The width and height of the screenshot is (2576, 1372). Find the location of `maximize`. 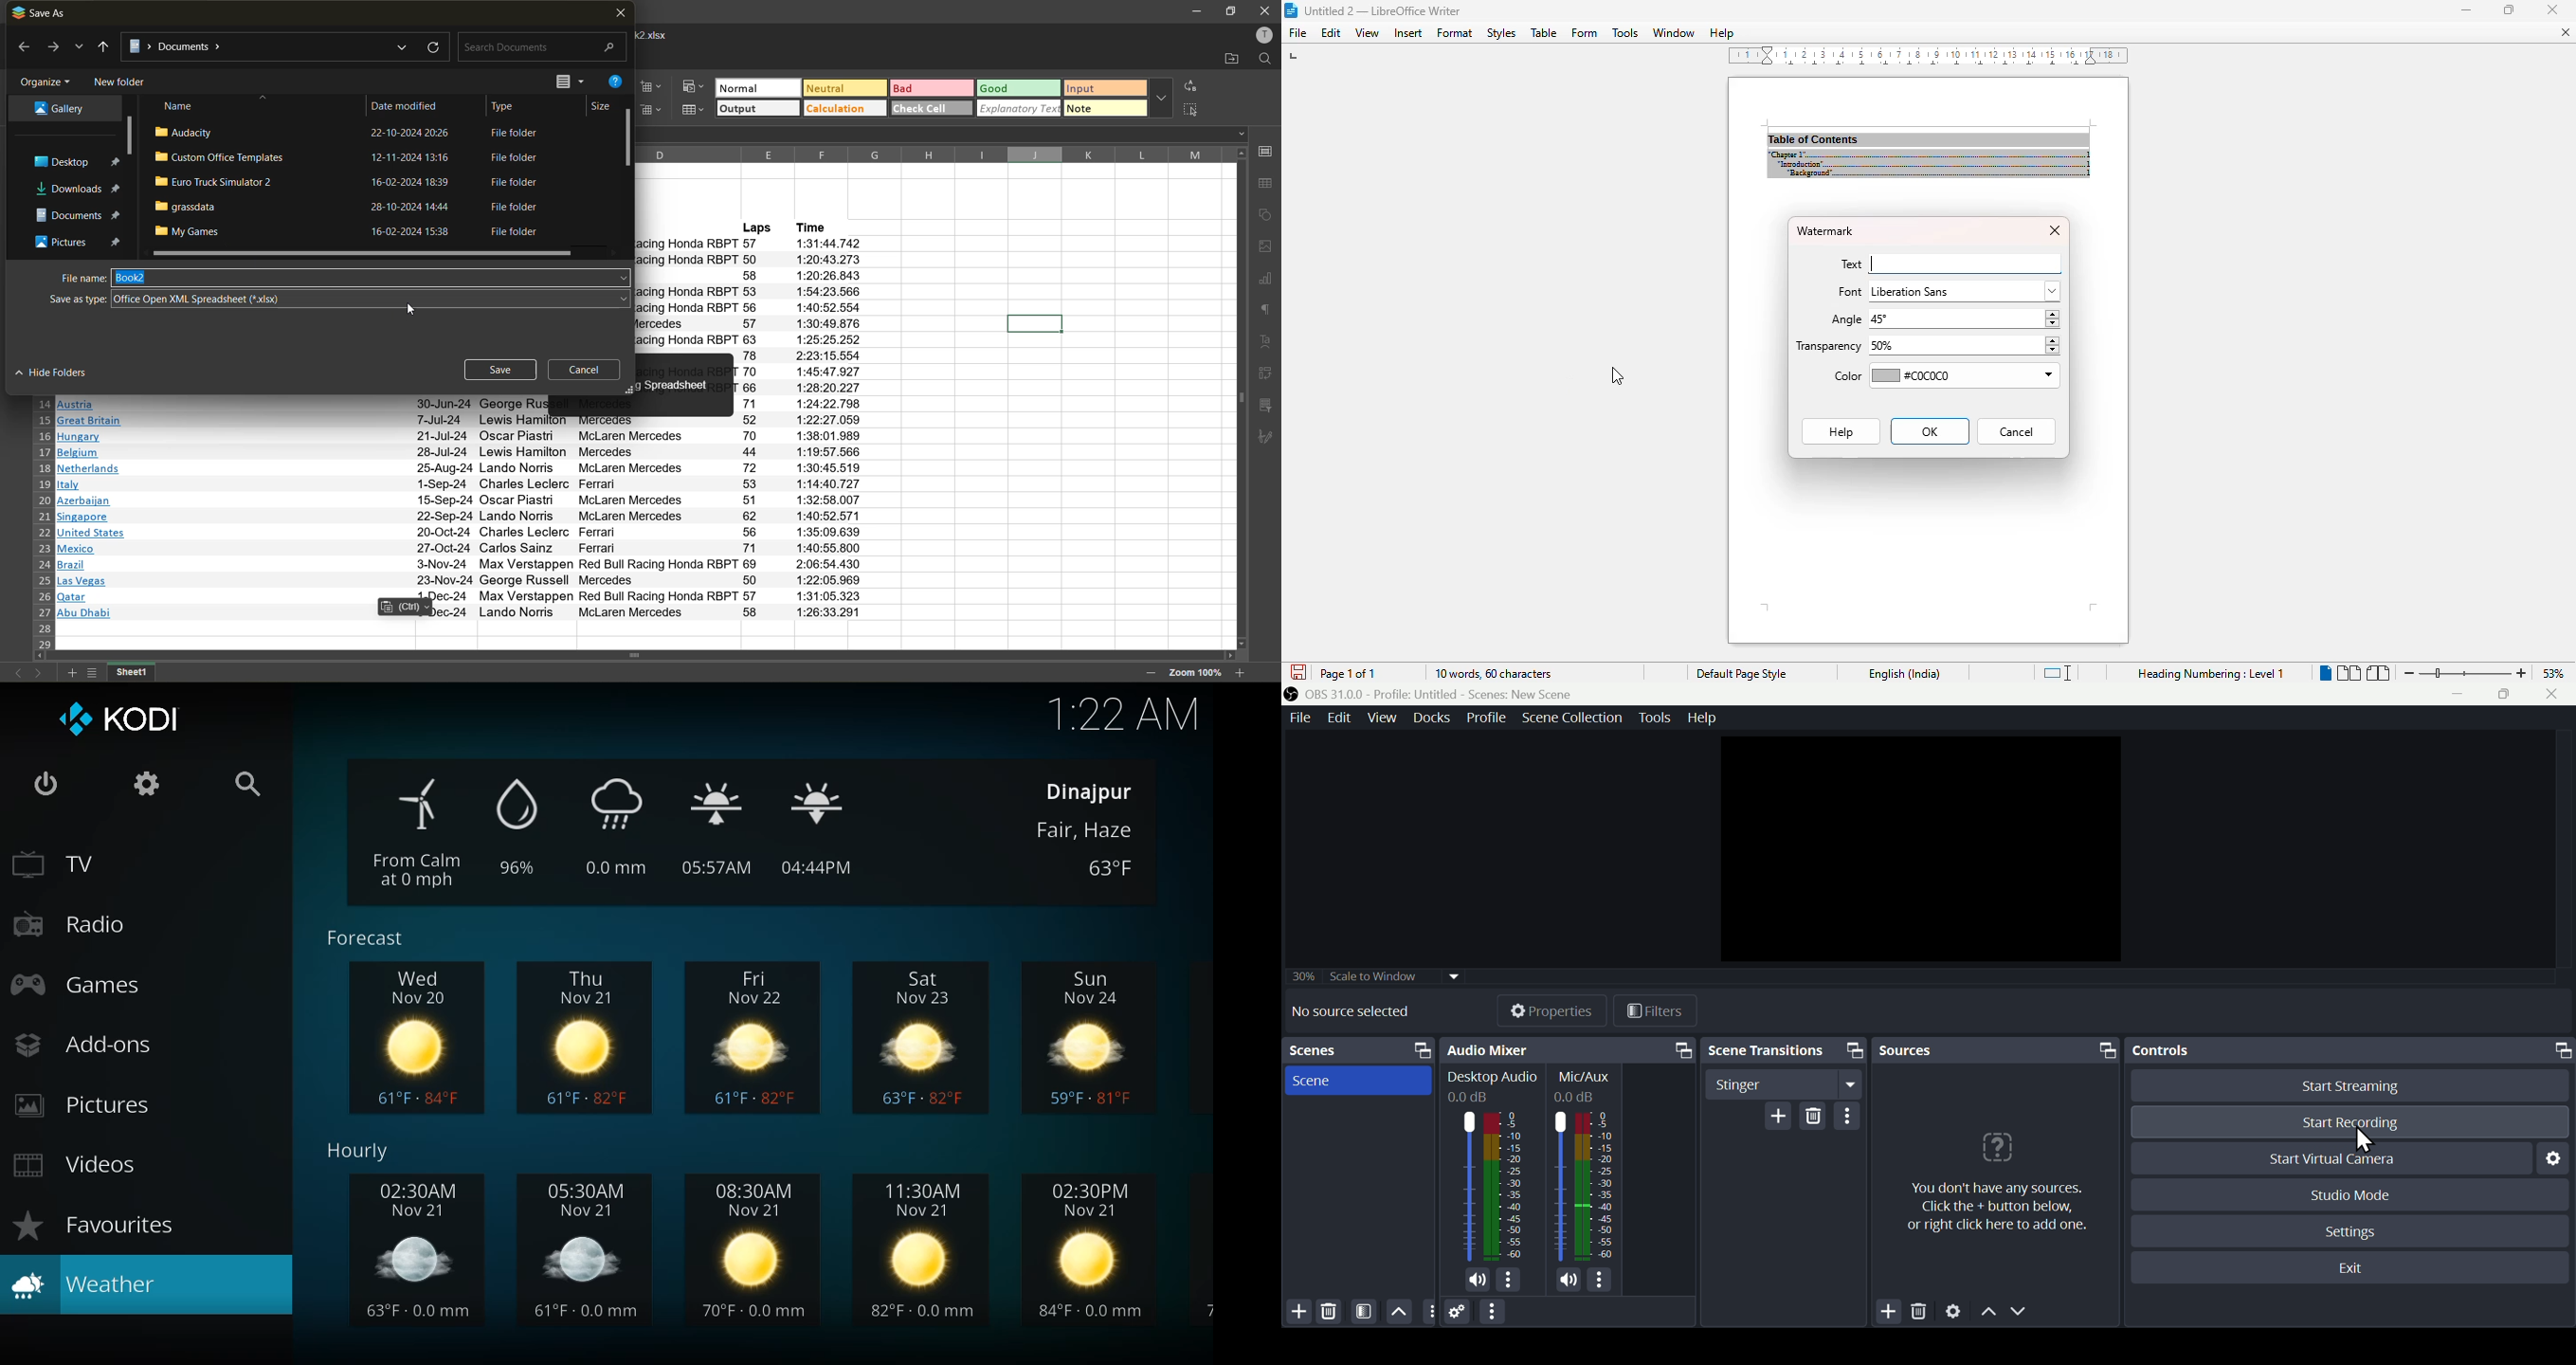

maximize is located at coordinates (1422, 1050).